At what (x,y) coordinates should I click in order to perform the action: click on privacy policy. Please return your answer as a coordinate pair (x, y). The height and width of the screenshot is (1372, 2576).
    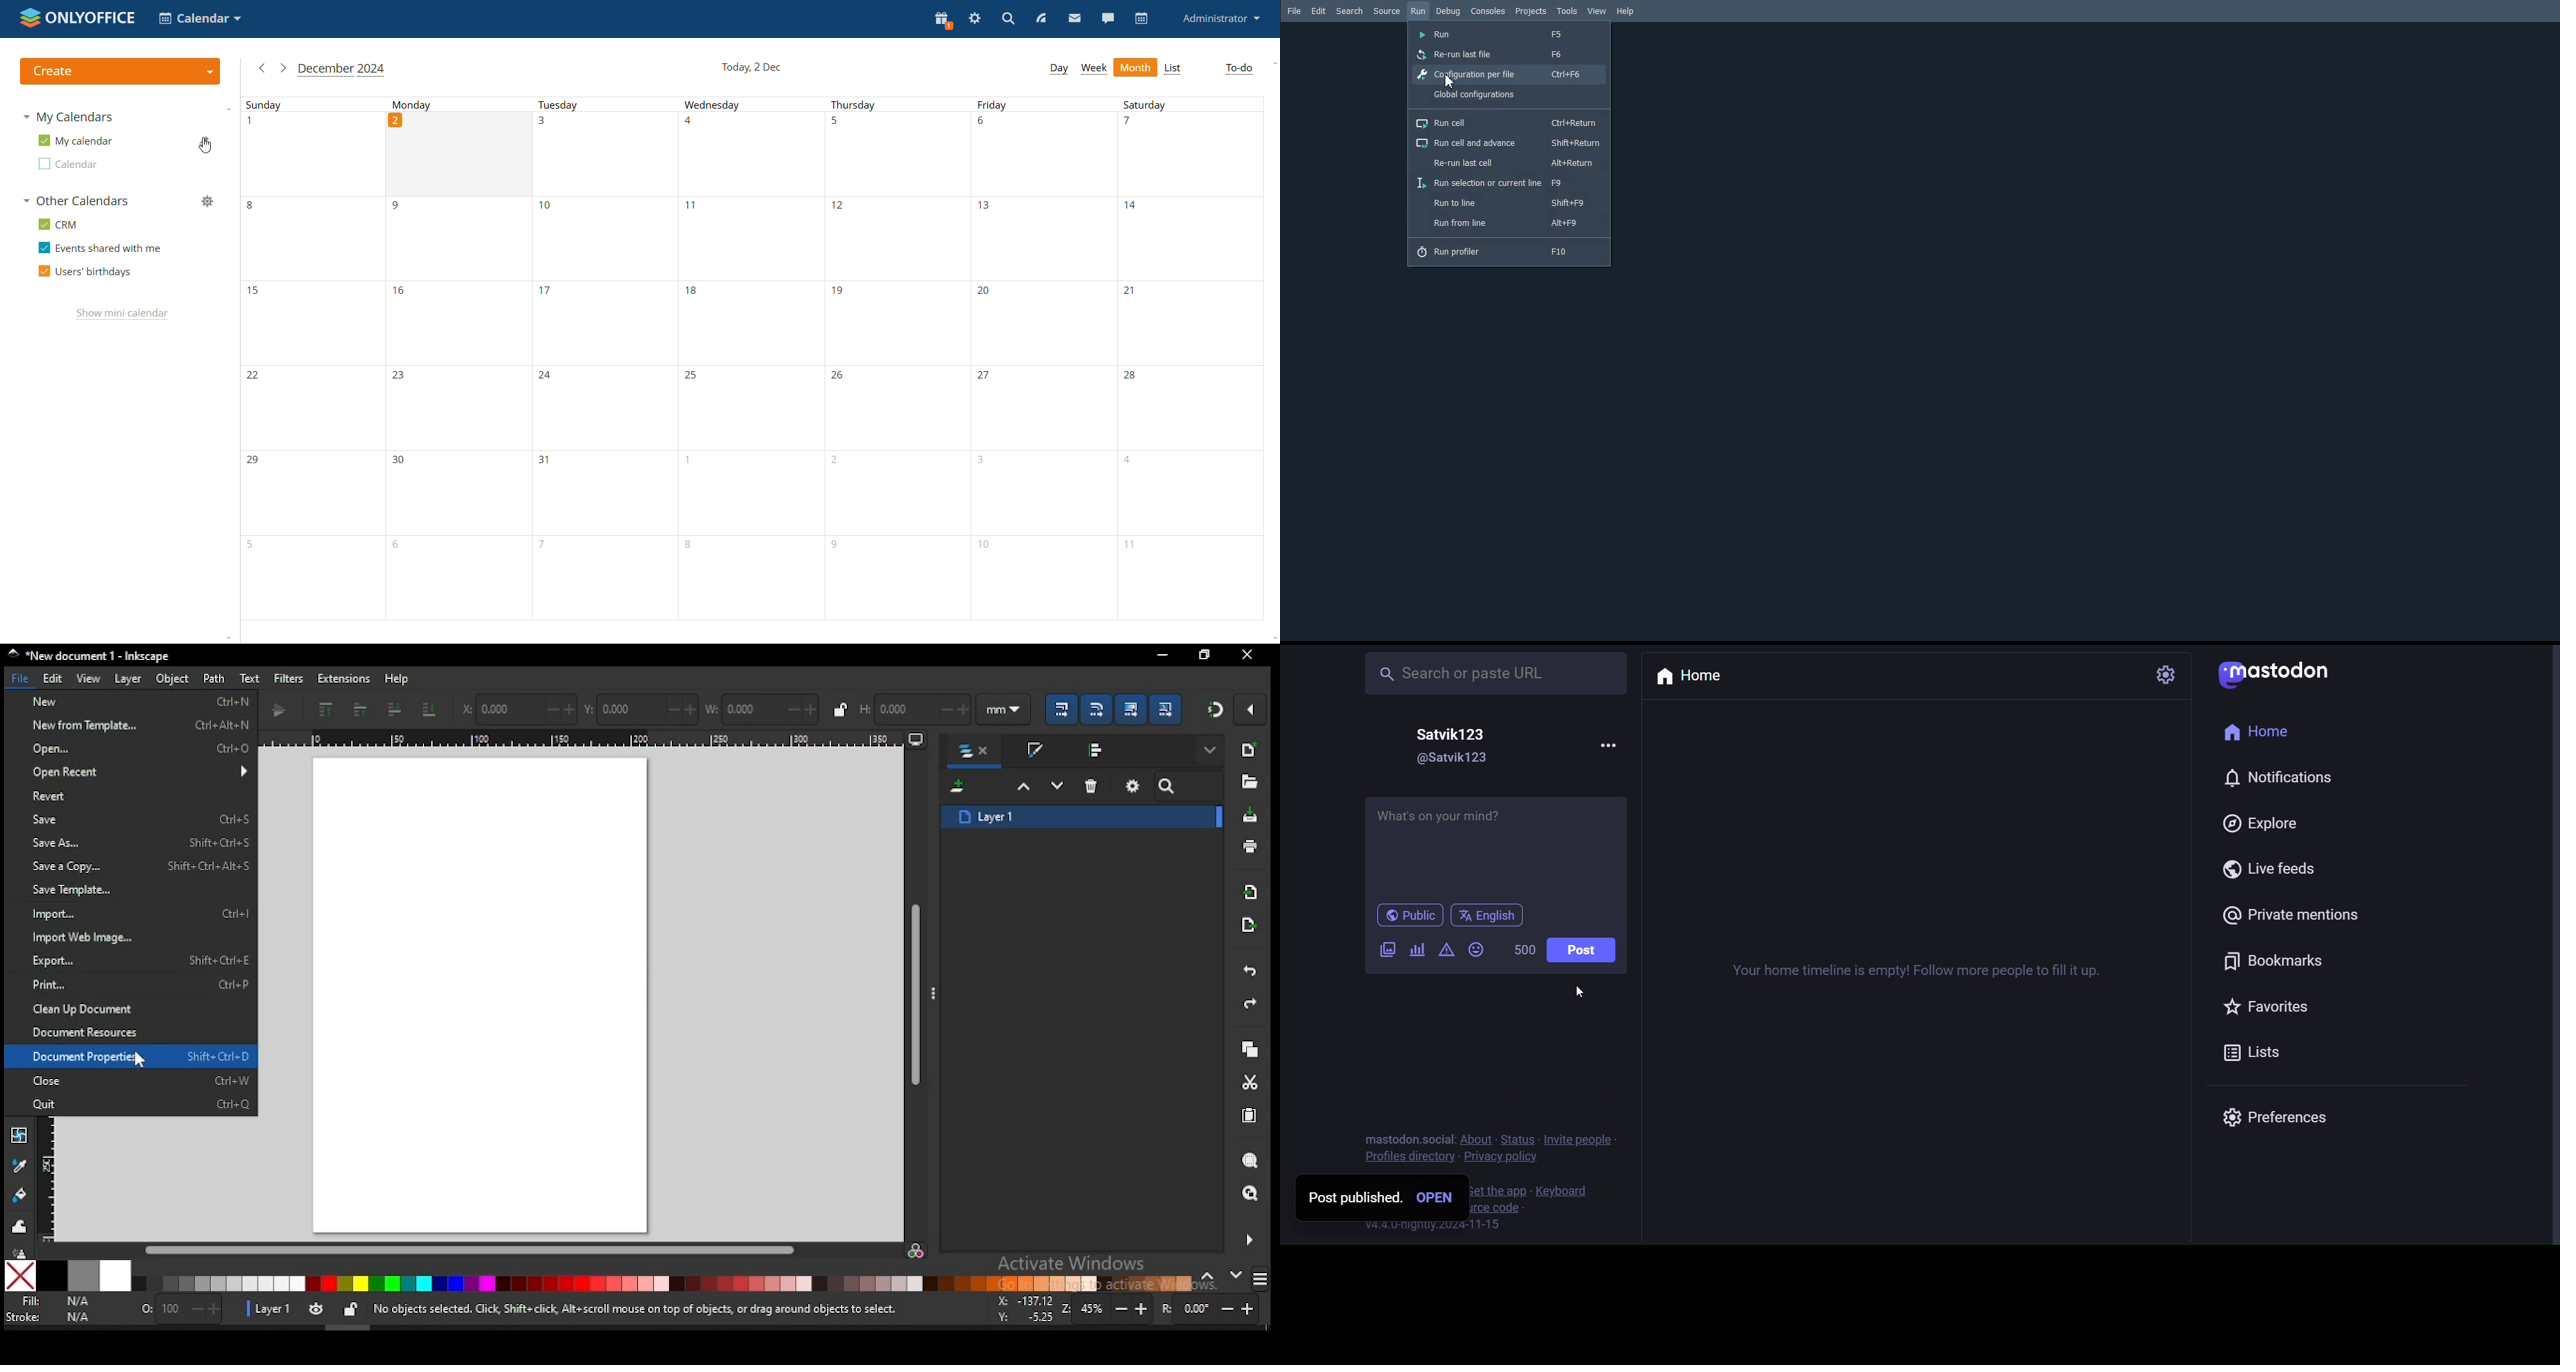
    Looking at the image, I should click on (1503, 1159).